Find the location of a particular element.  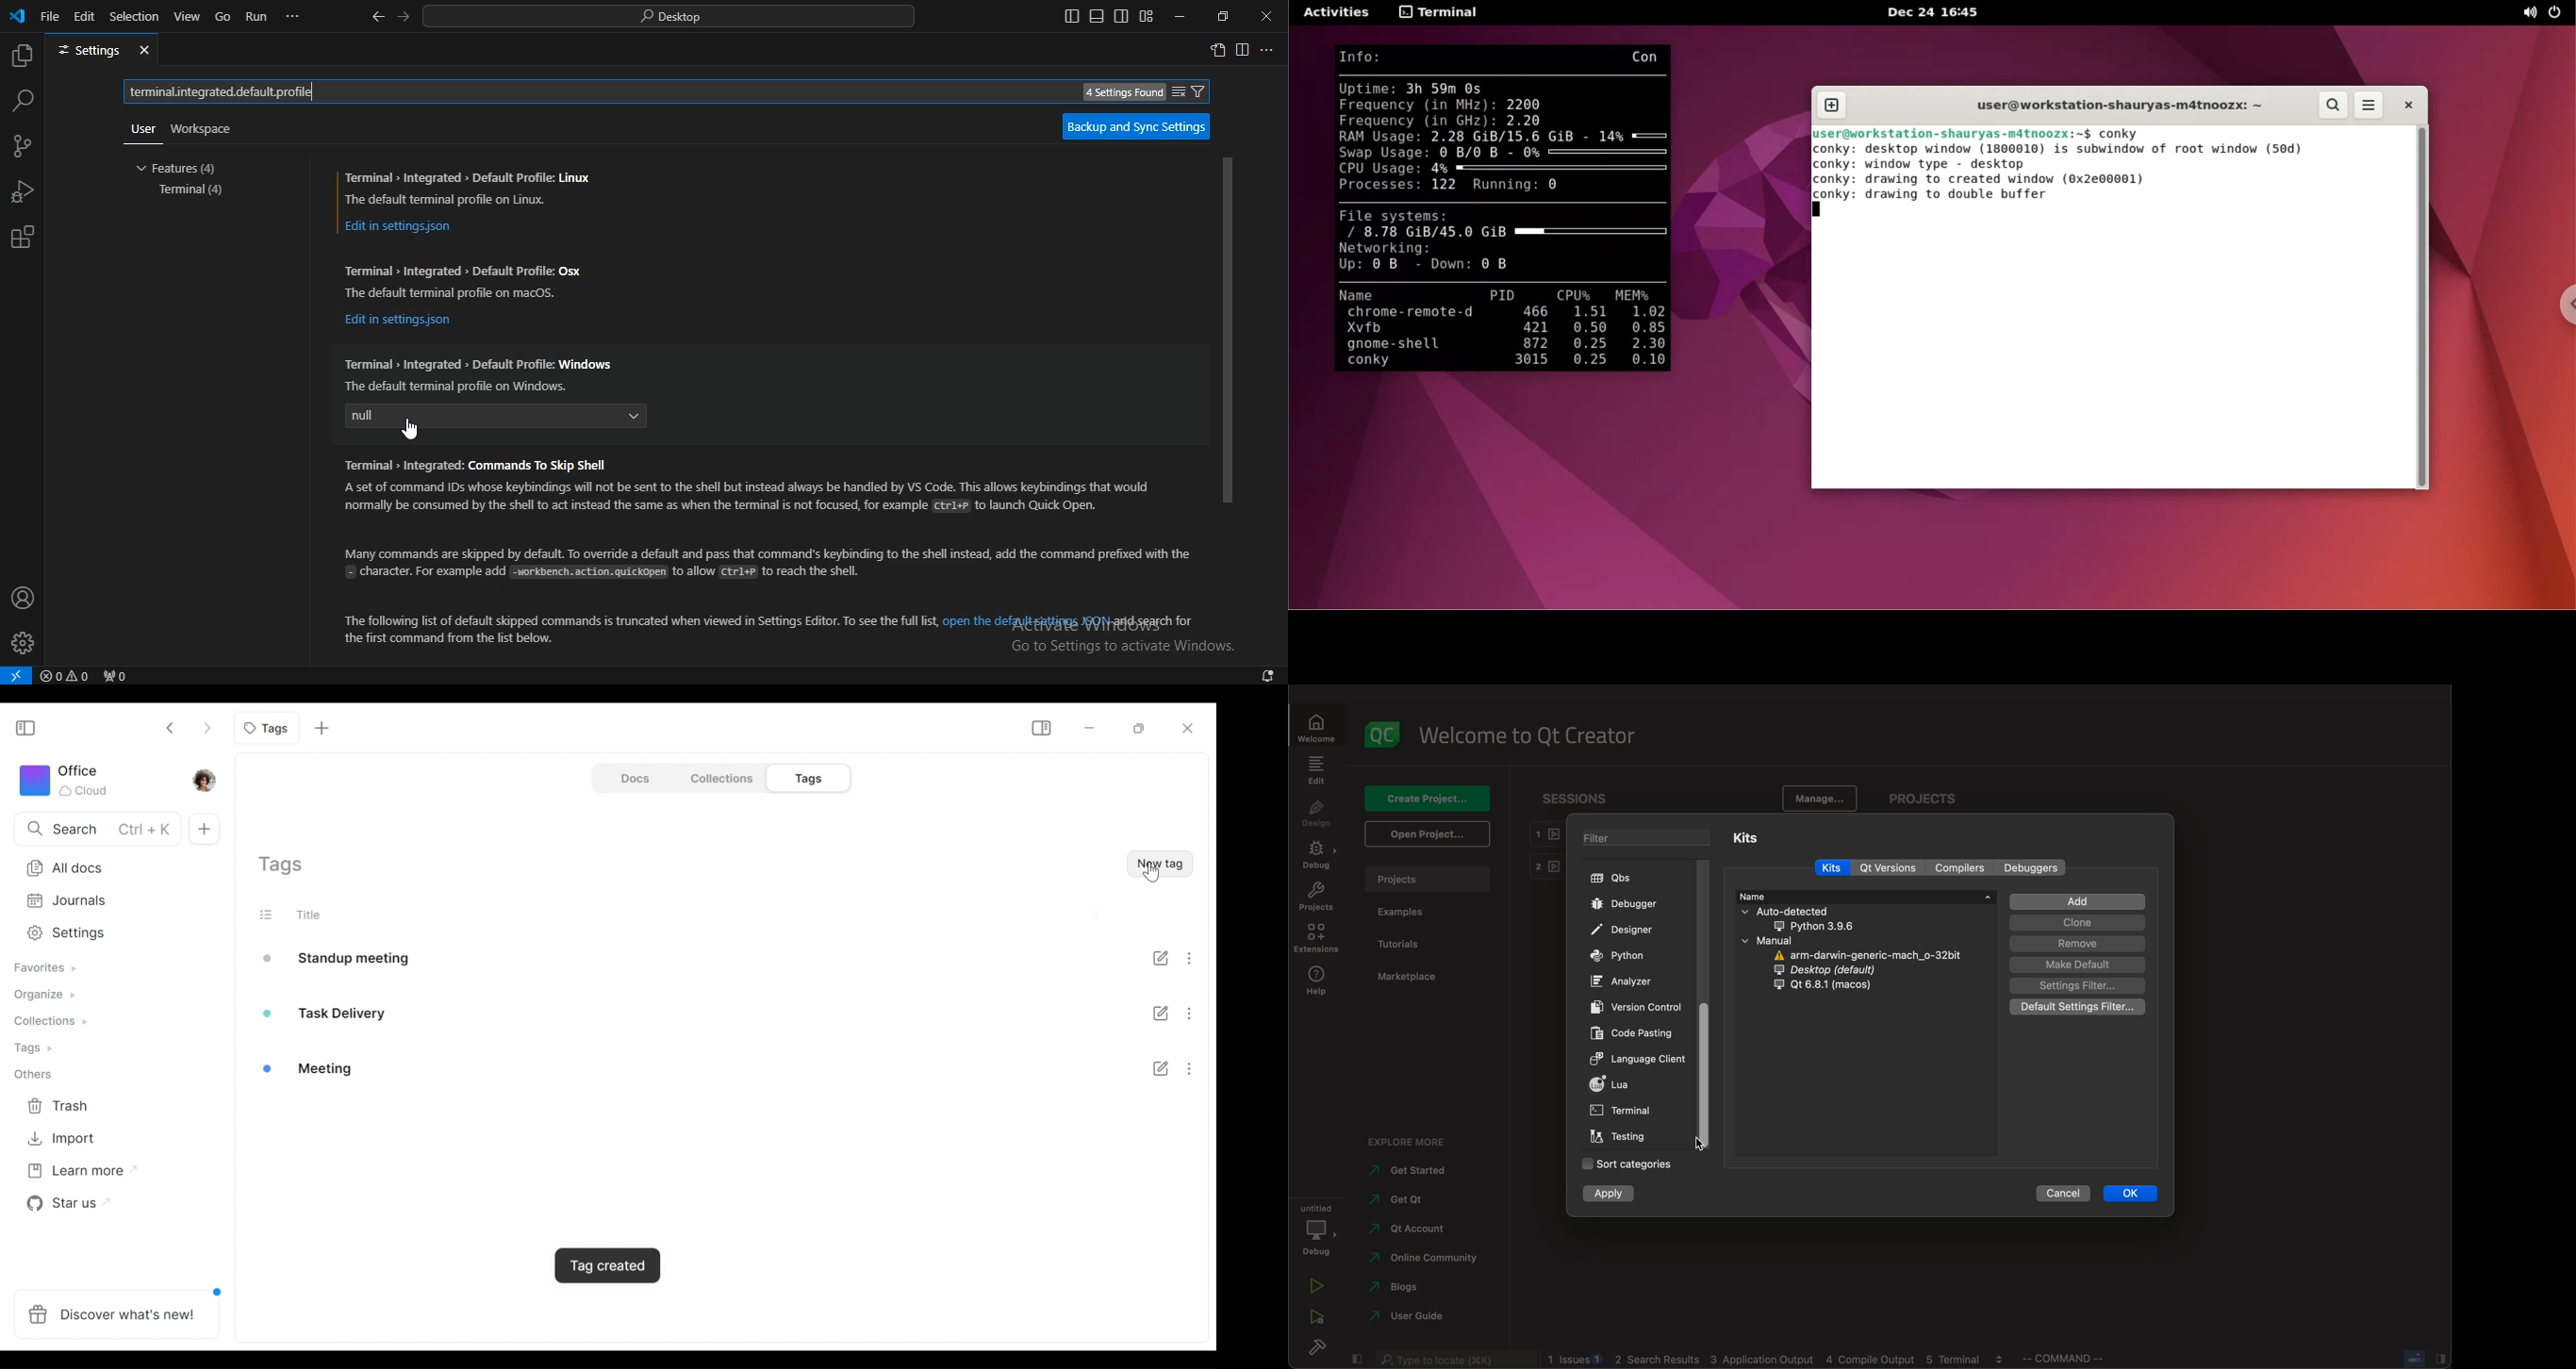

go back is located at coordinates (379, 18).